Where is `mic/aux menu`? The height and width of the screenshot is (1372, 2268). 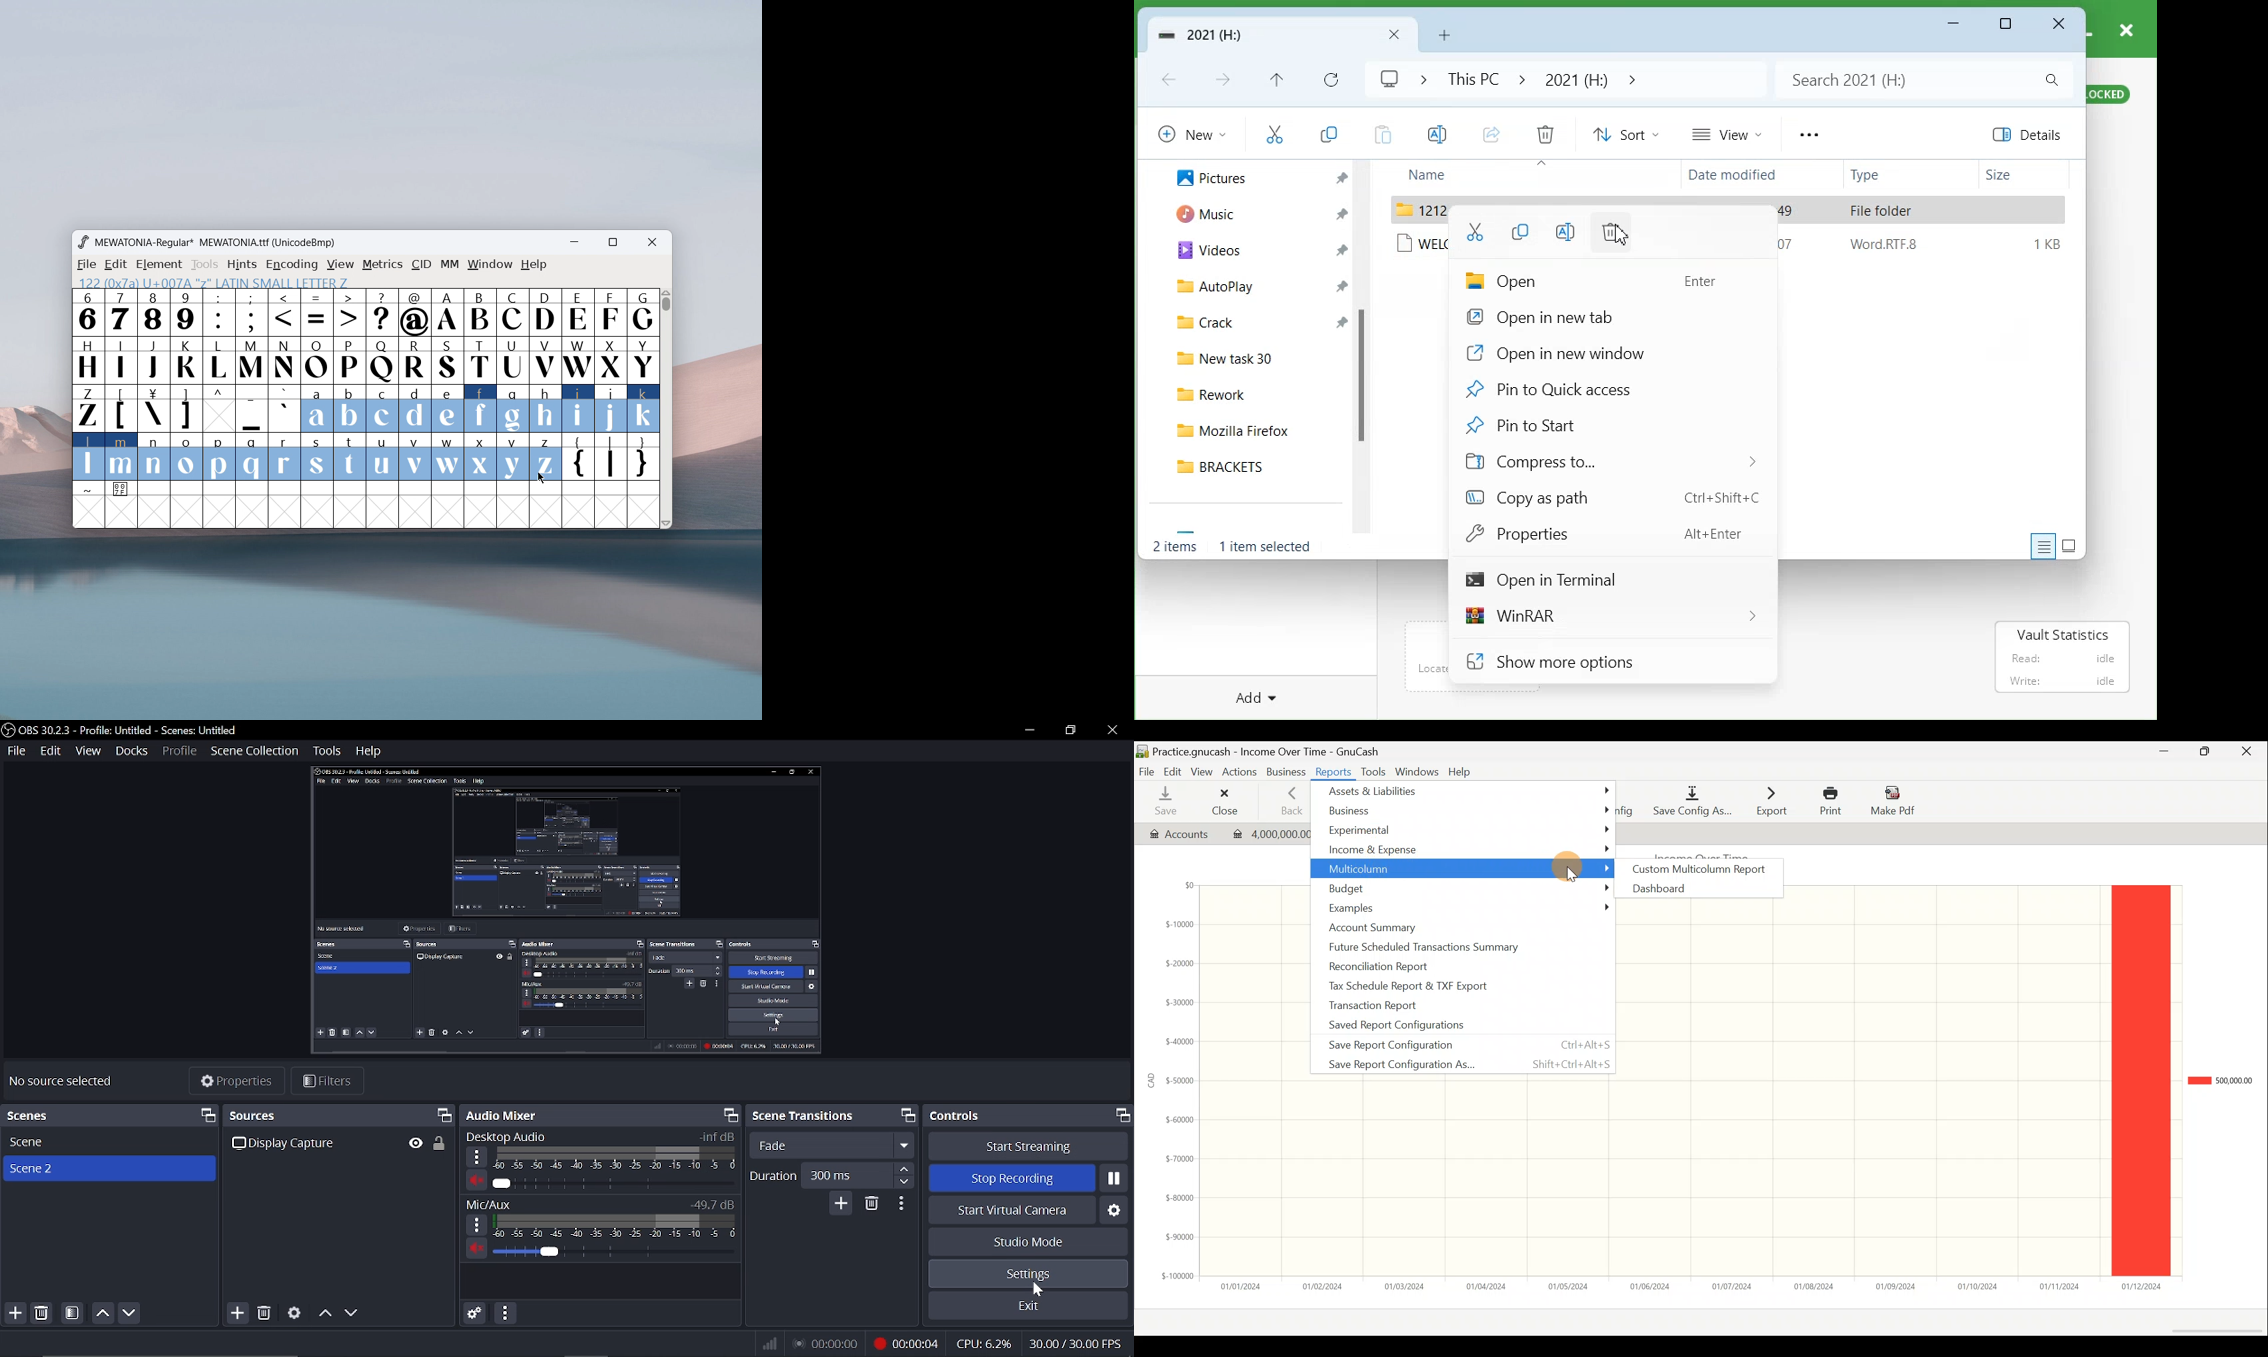
mic/aux menu is located at coordinates (477, 1224).